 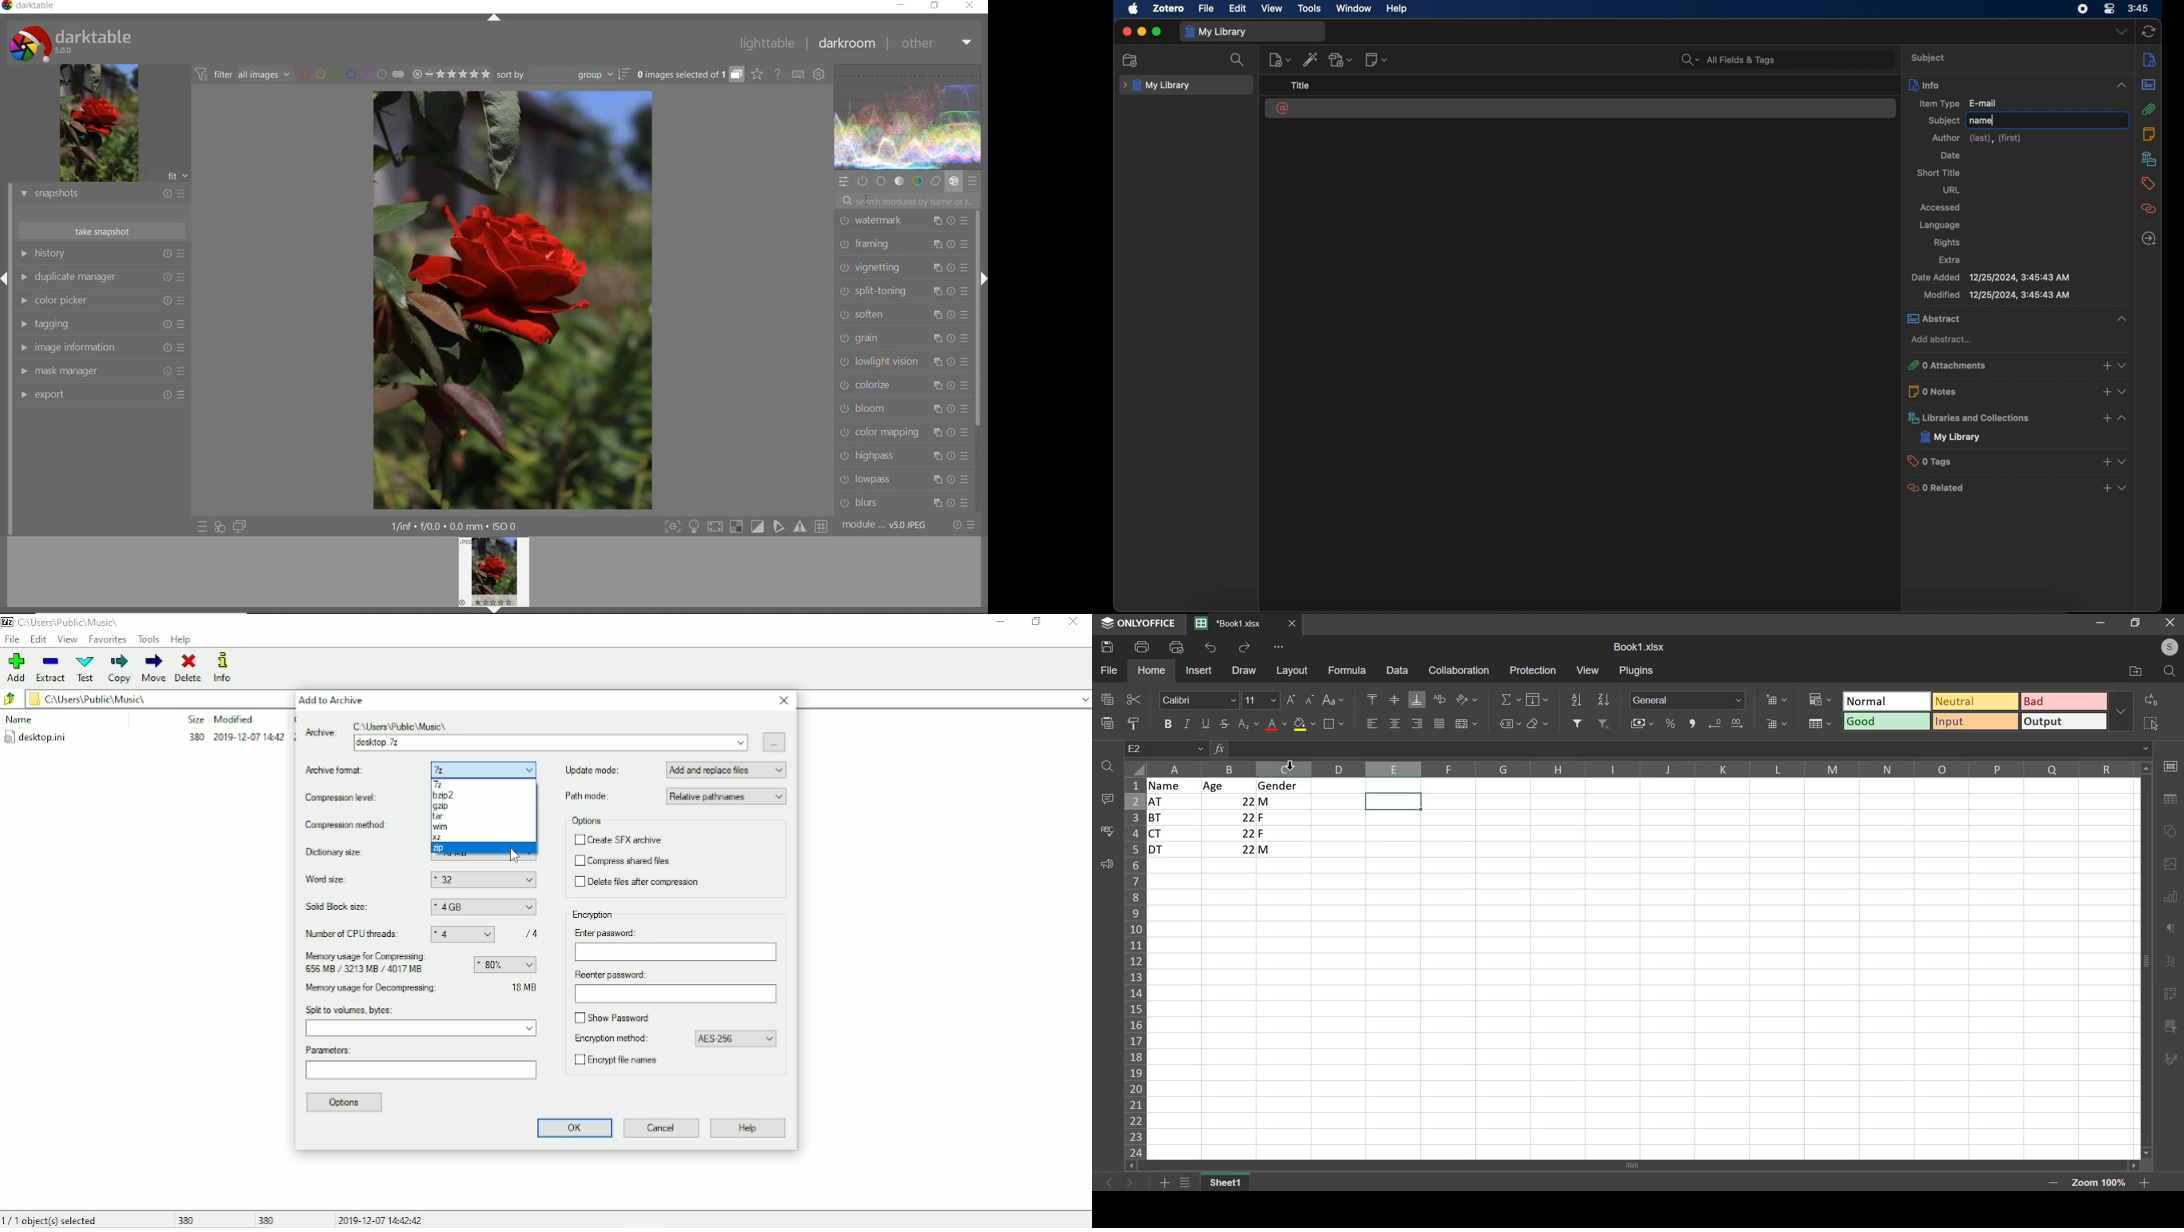 What do you see at coordinates (1211, 648) in the screenshot?
I see `undo` at bounding box center [1211, 648].